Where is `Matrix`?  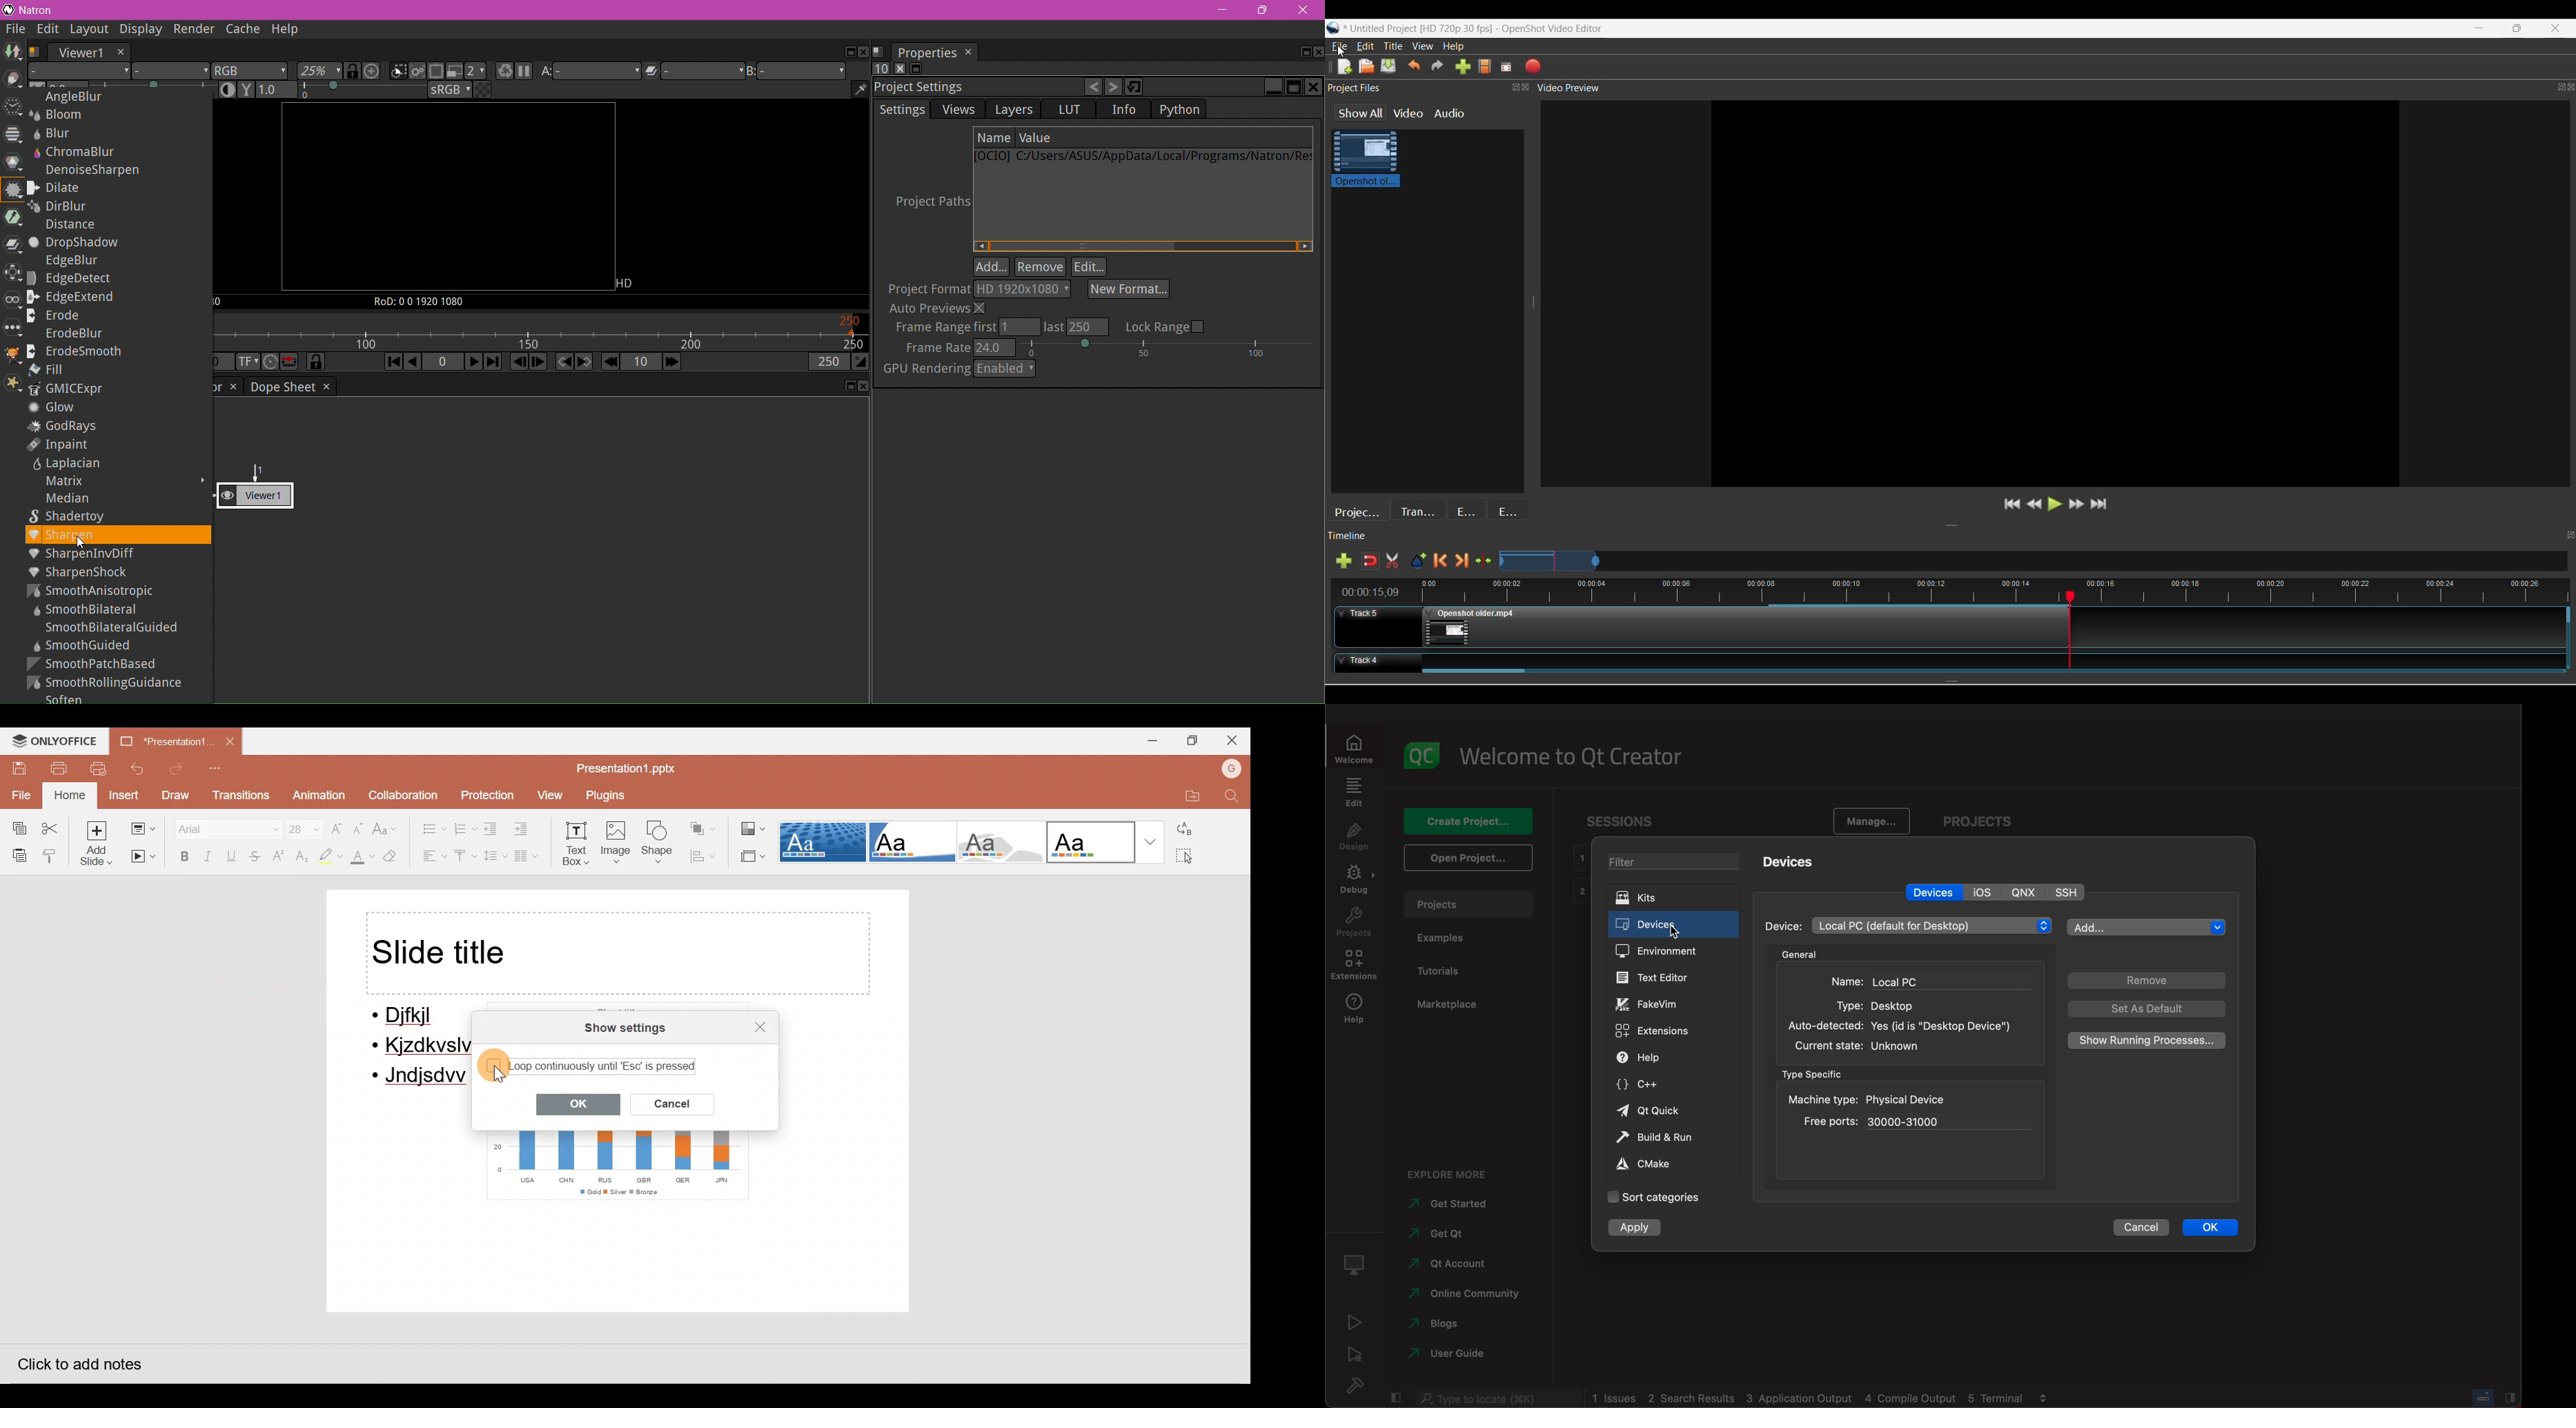
Matrix is located at coordinates (59, 482).